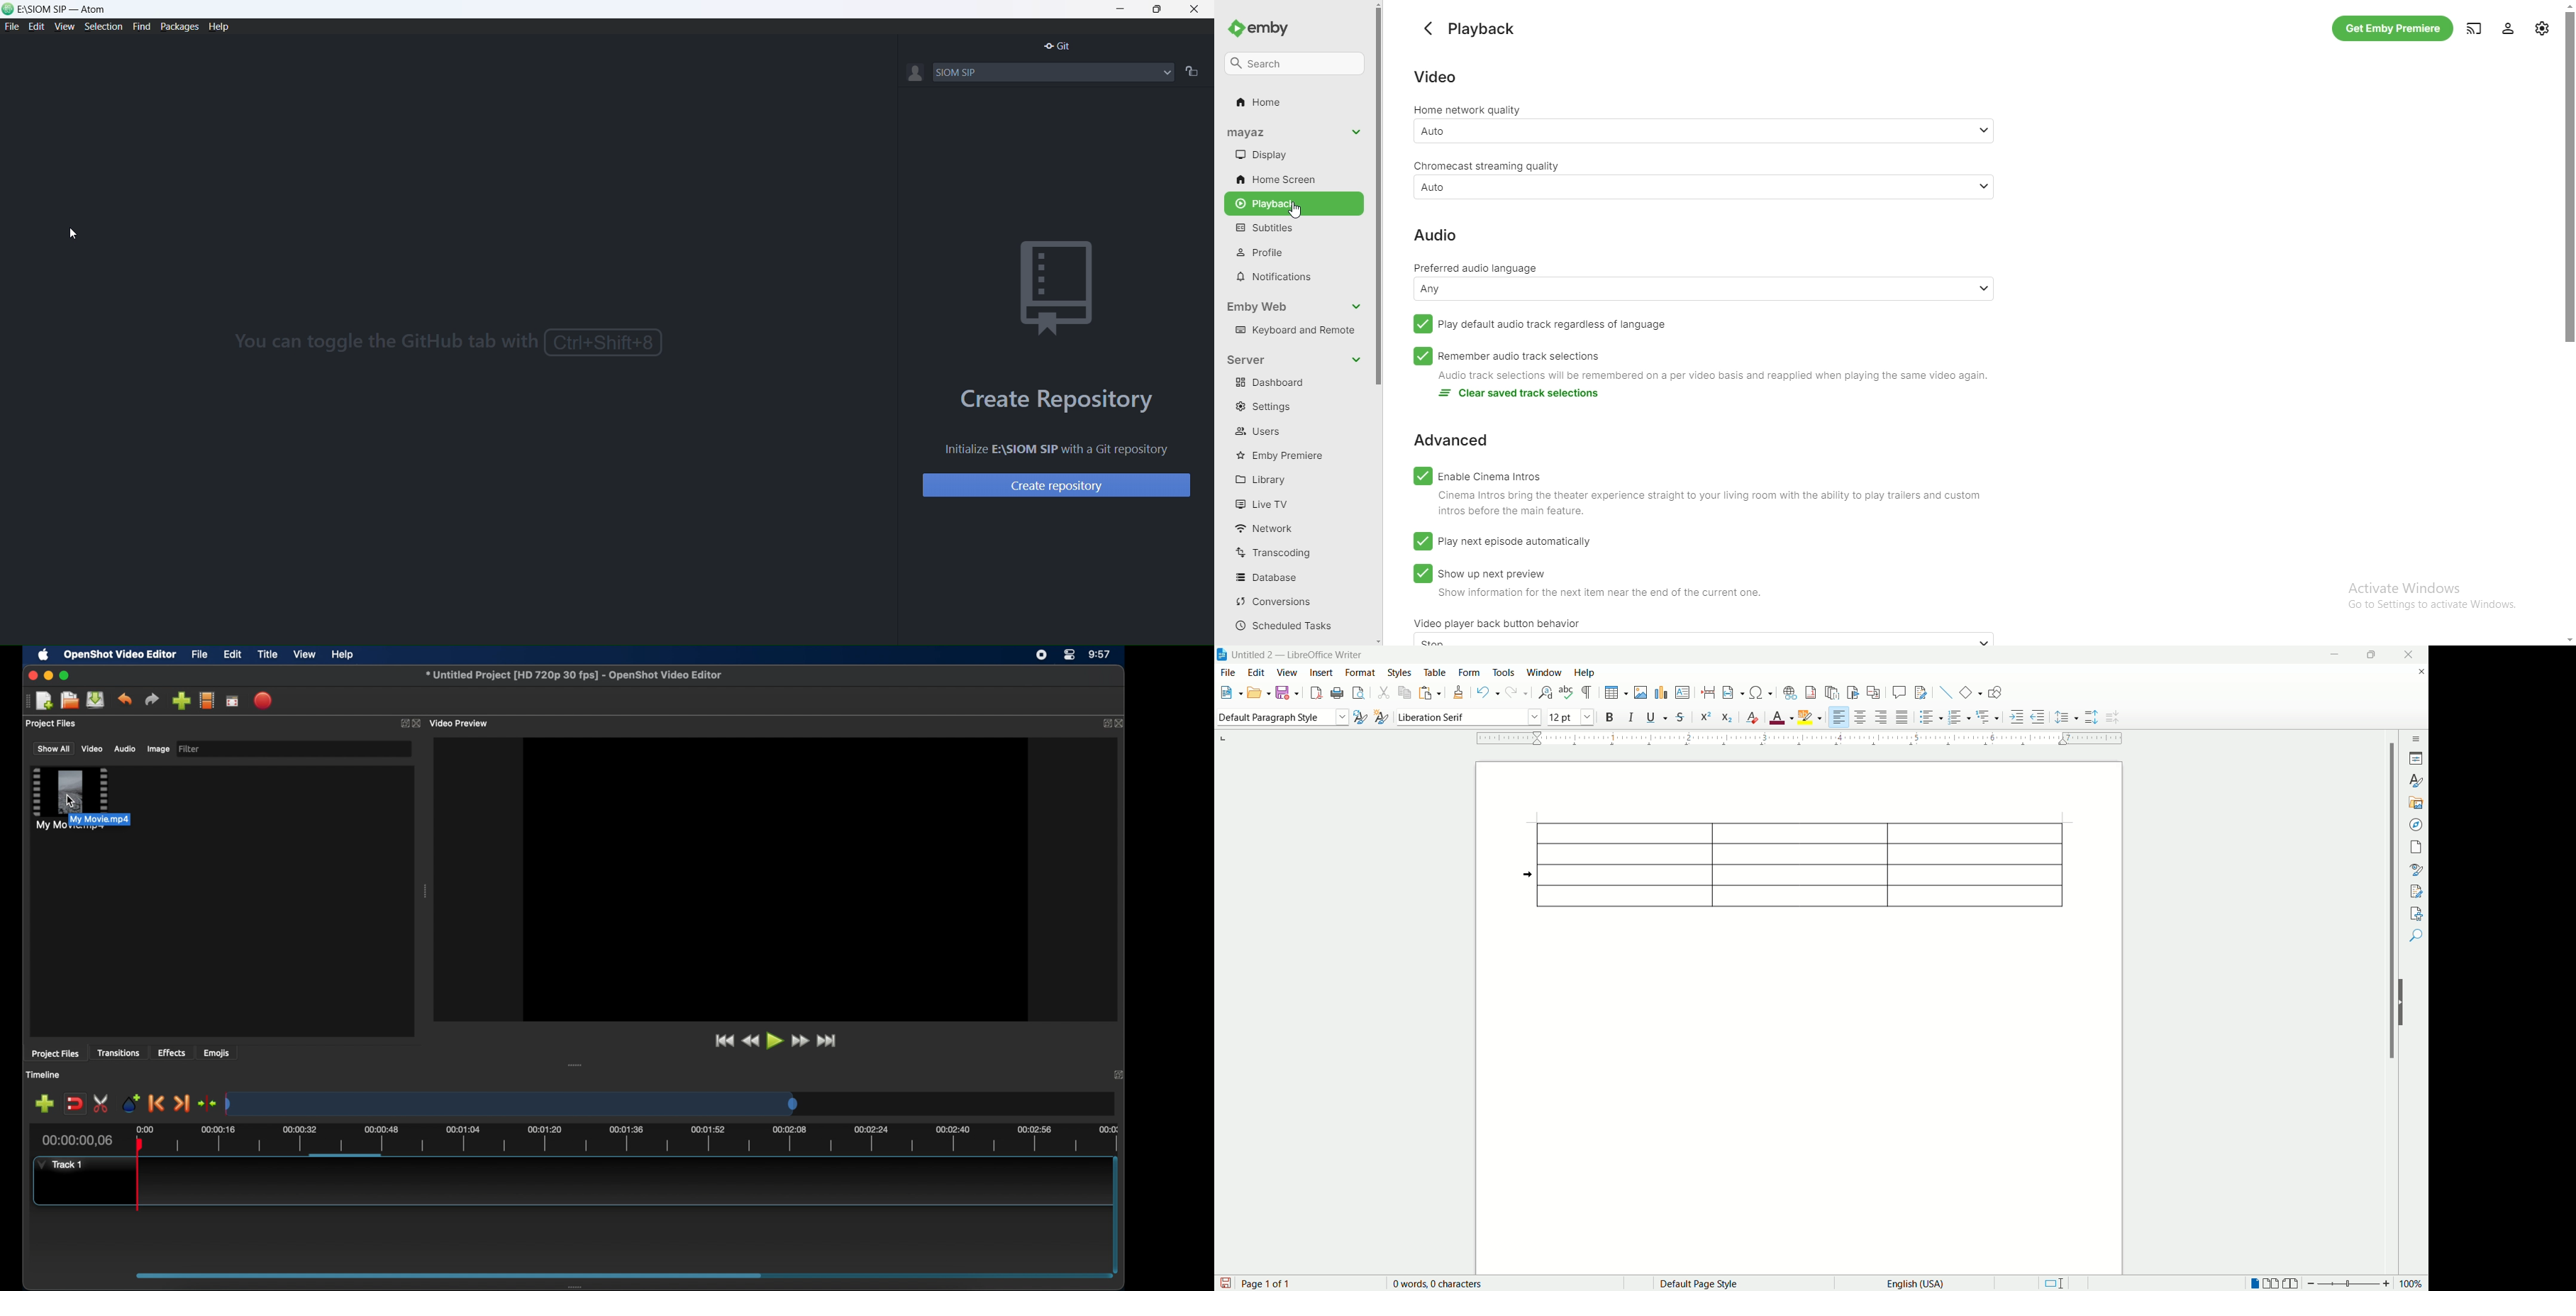  Describe the element at coordinates (828, 1041) in the screenshot. I see `jumpt to  end` at that location.